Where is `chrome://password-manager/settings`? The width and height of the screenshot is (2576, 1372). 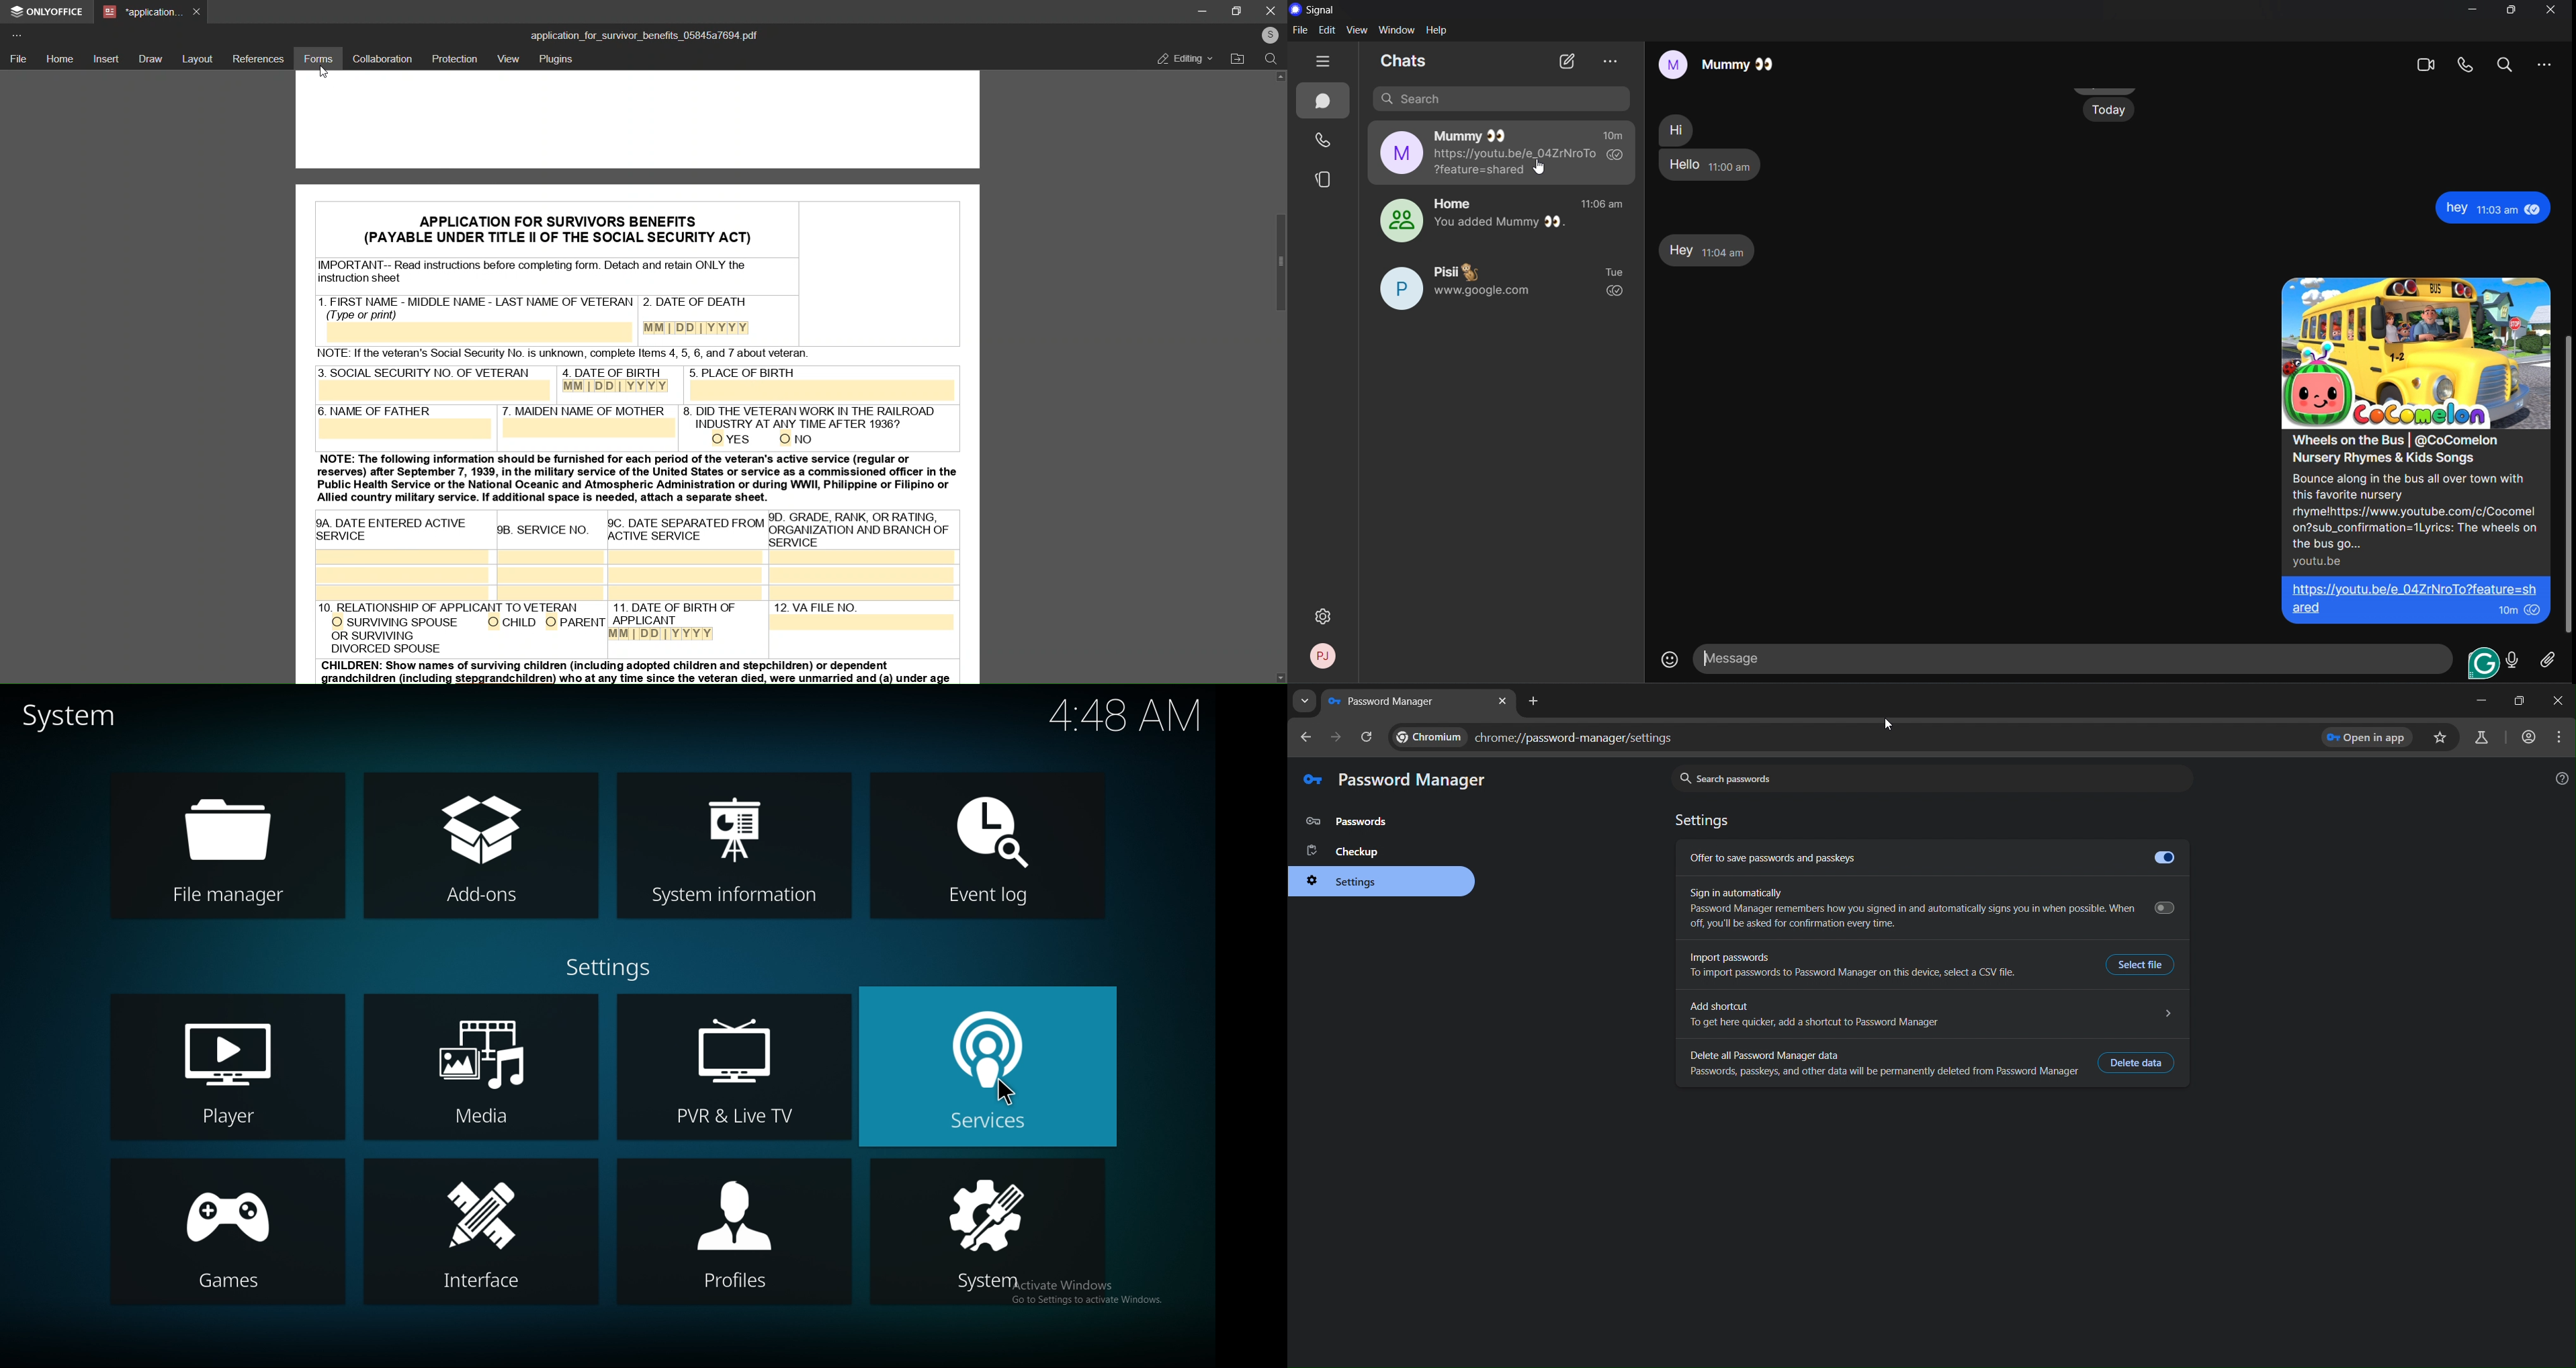 chrome://password-manager/settings is located at coordinates (1531, 738).